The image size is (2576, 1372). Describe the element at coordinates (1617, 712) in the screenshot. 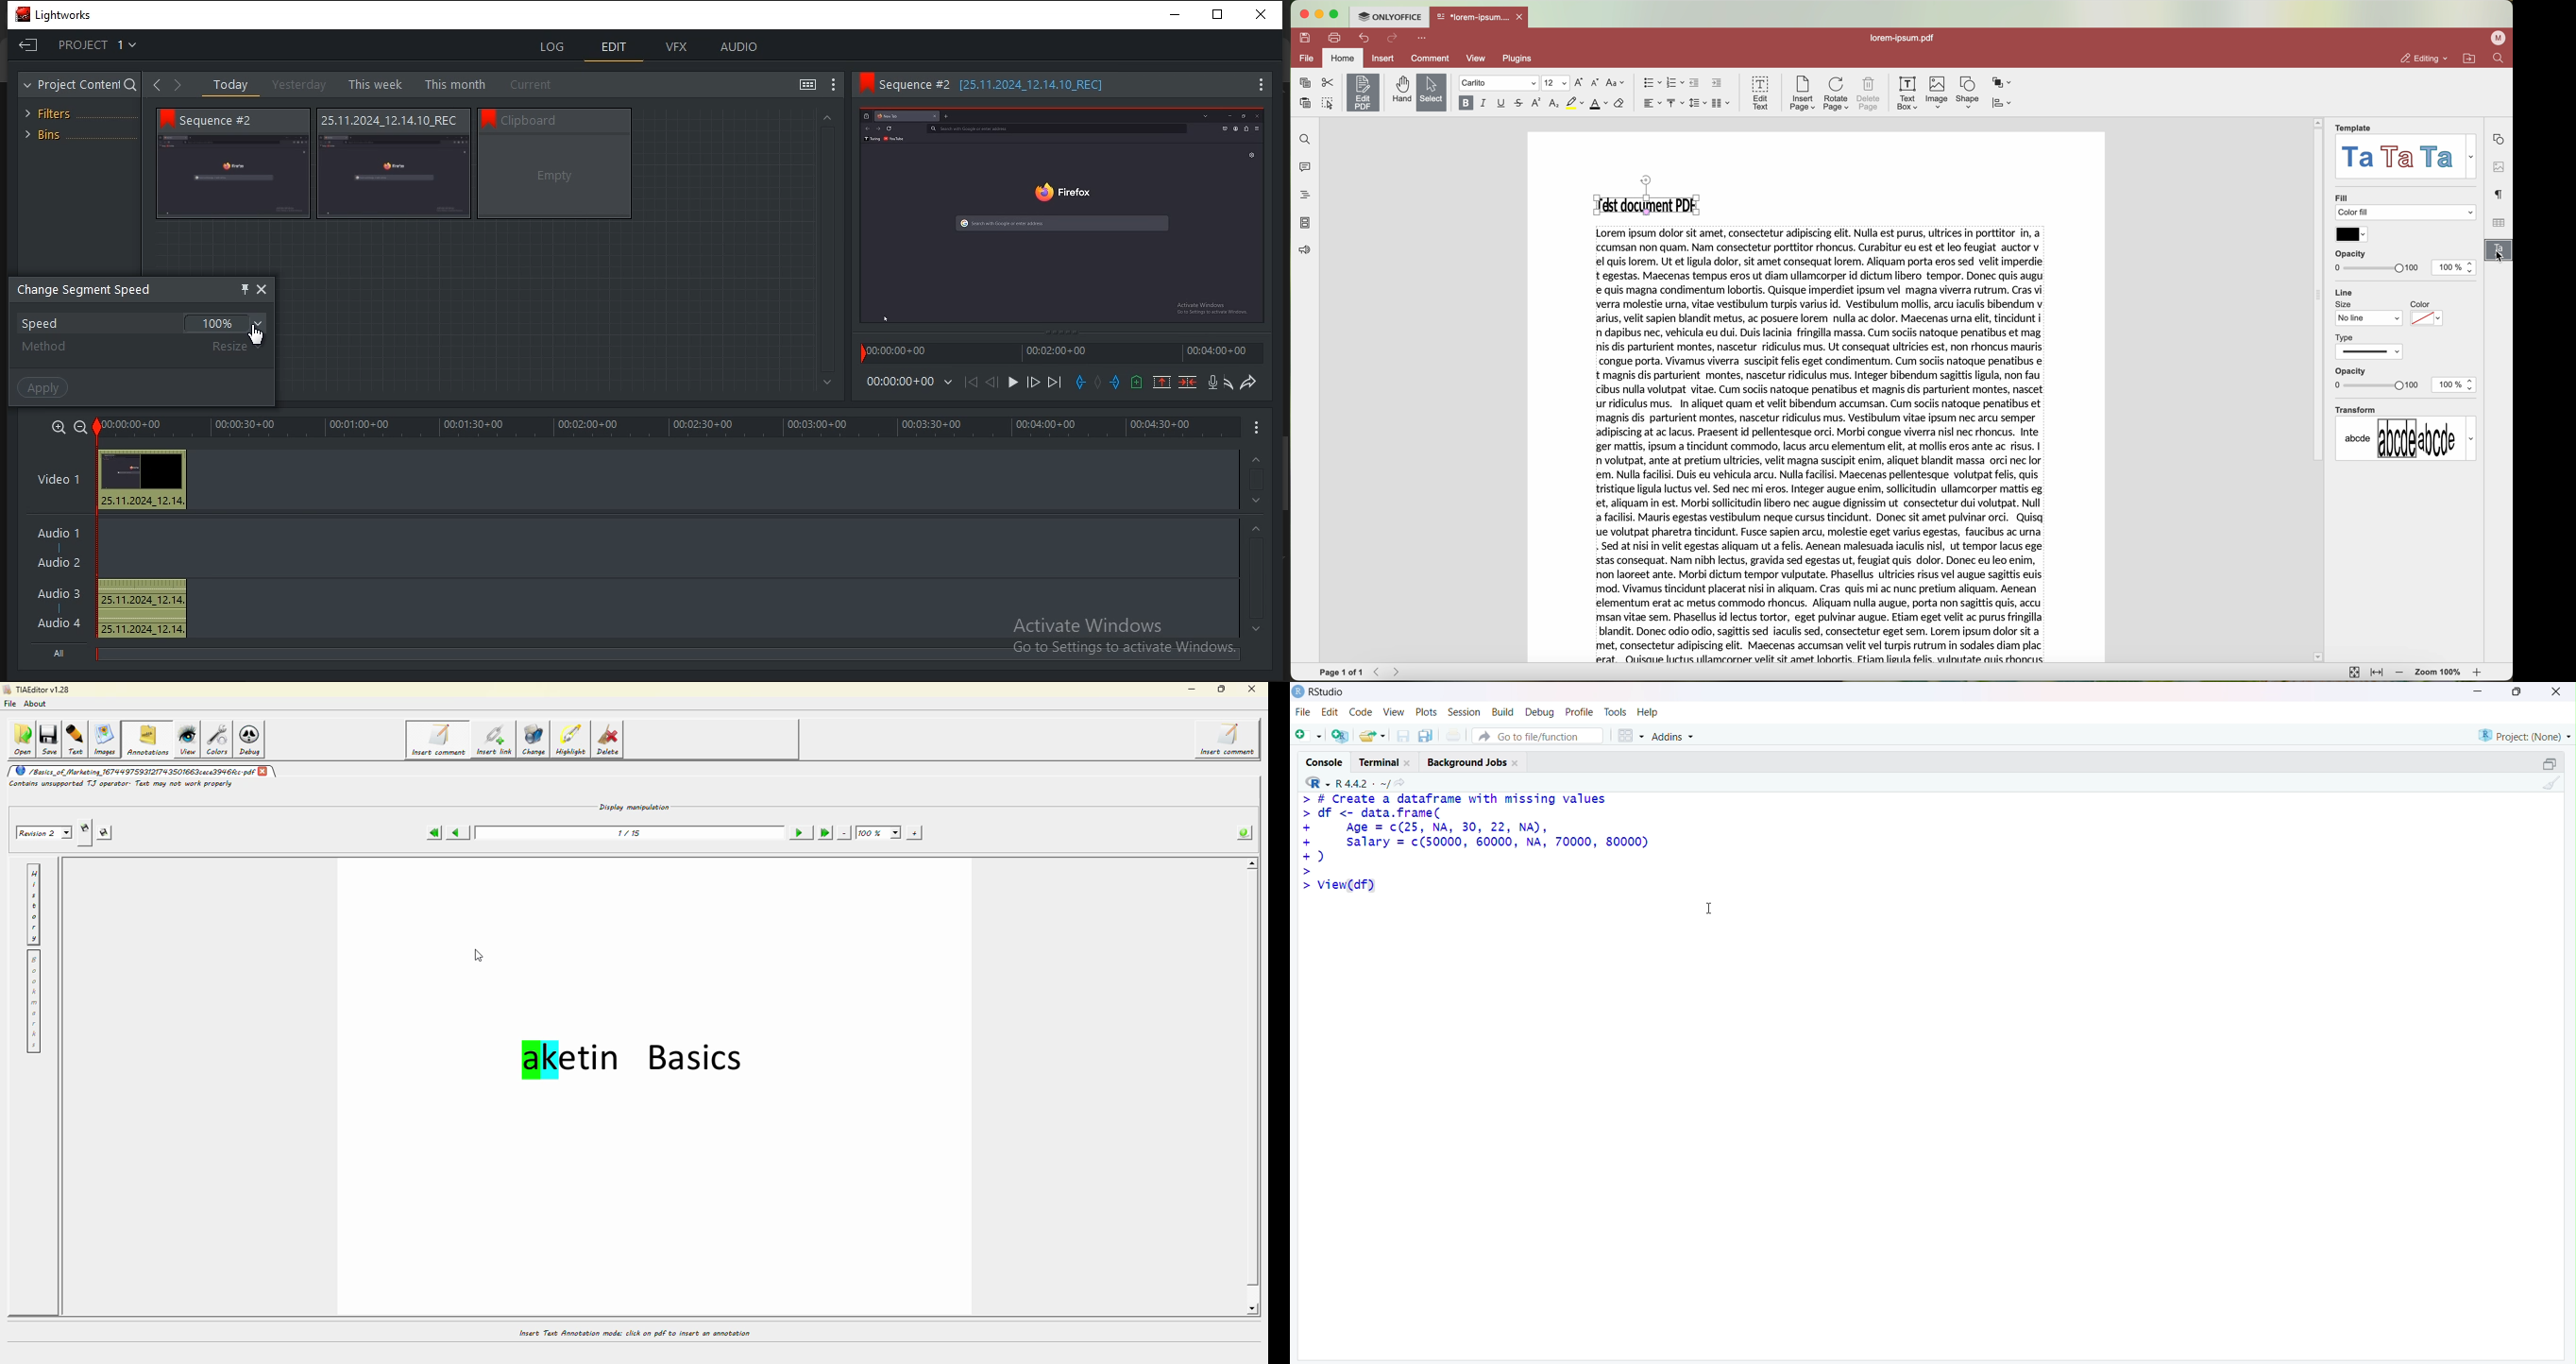

I see `Tools` at that location.